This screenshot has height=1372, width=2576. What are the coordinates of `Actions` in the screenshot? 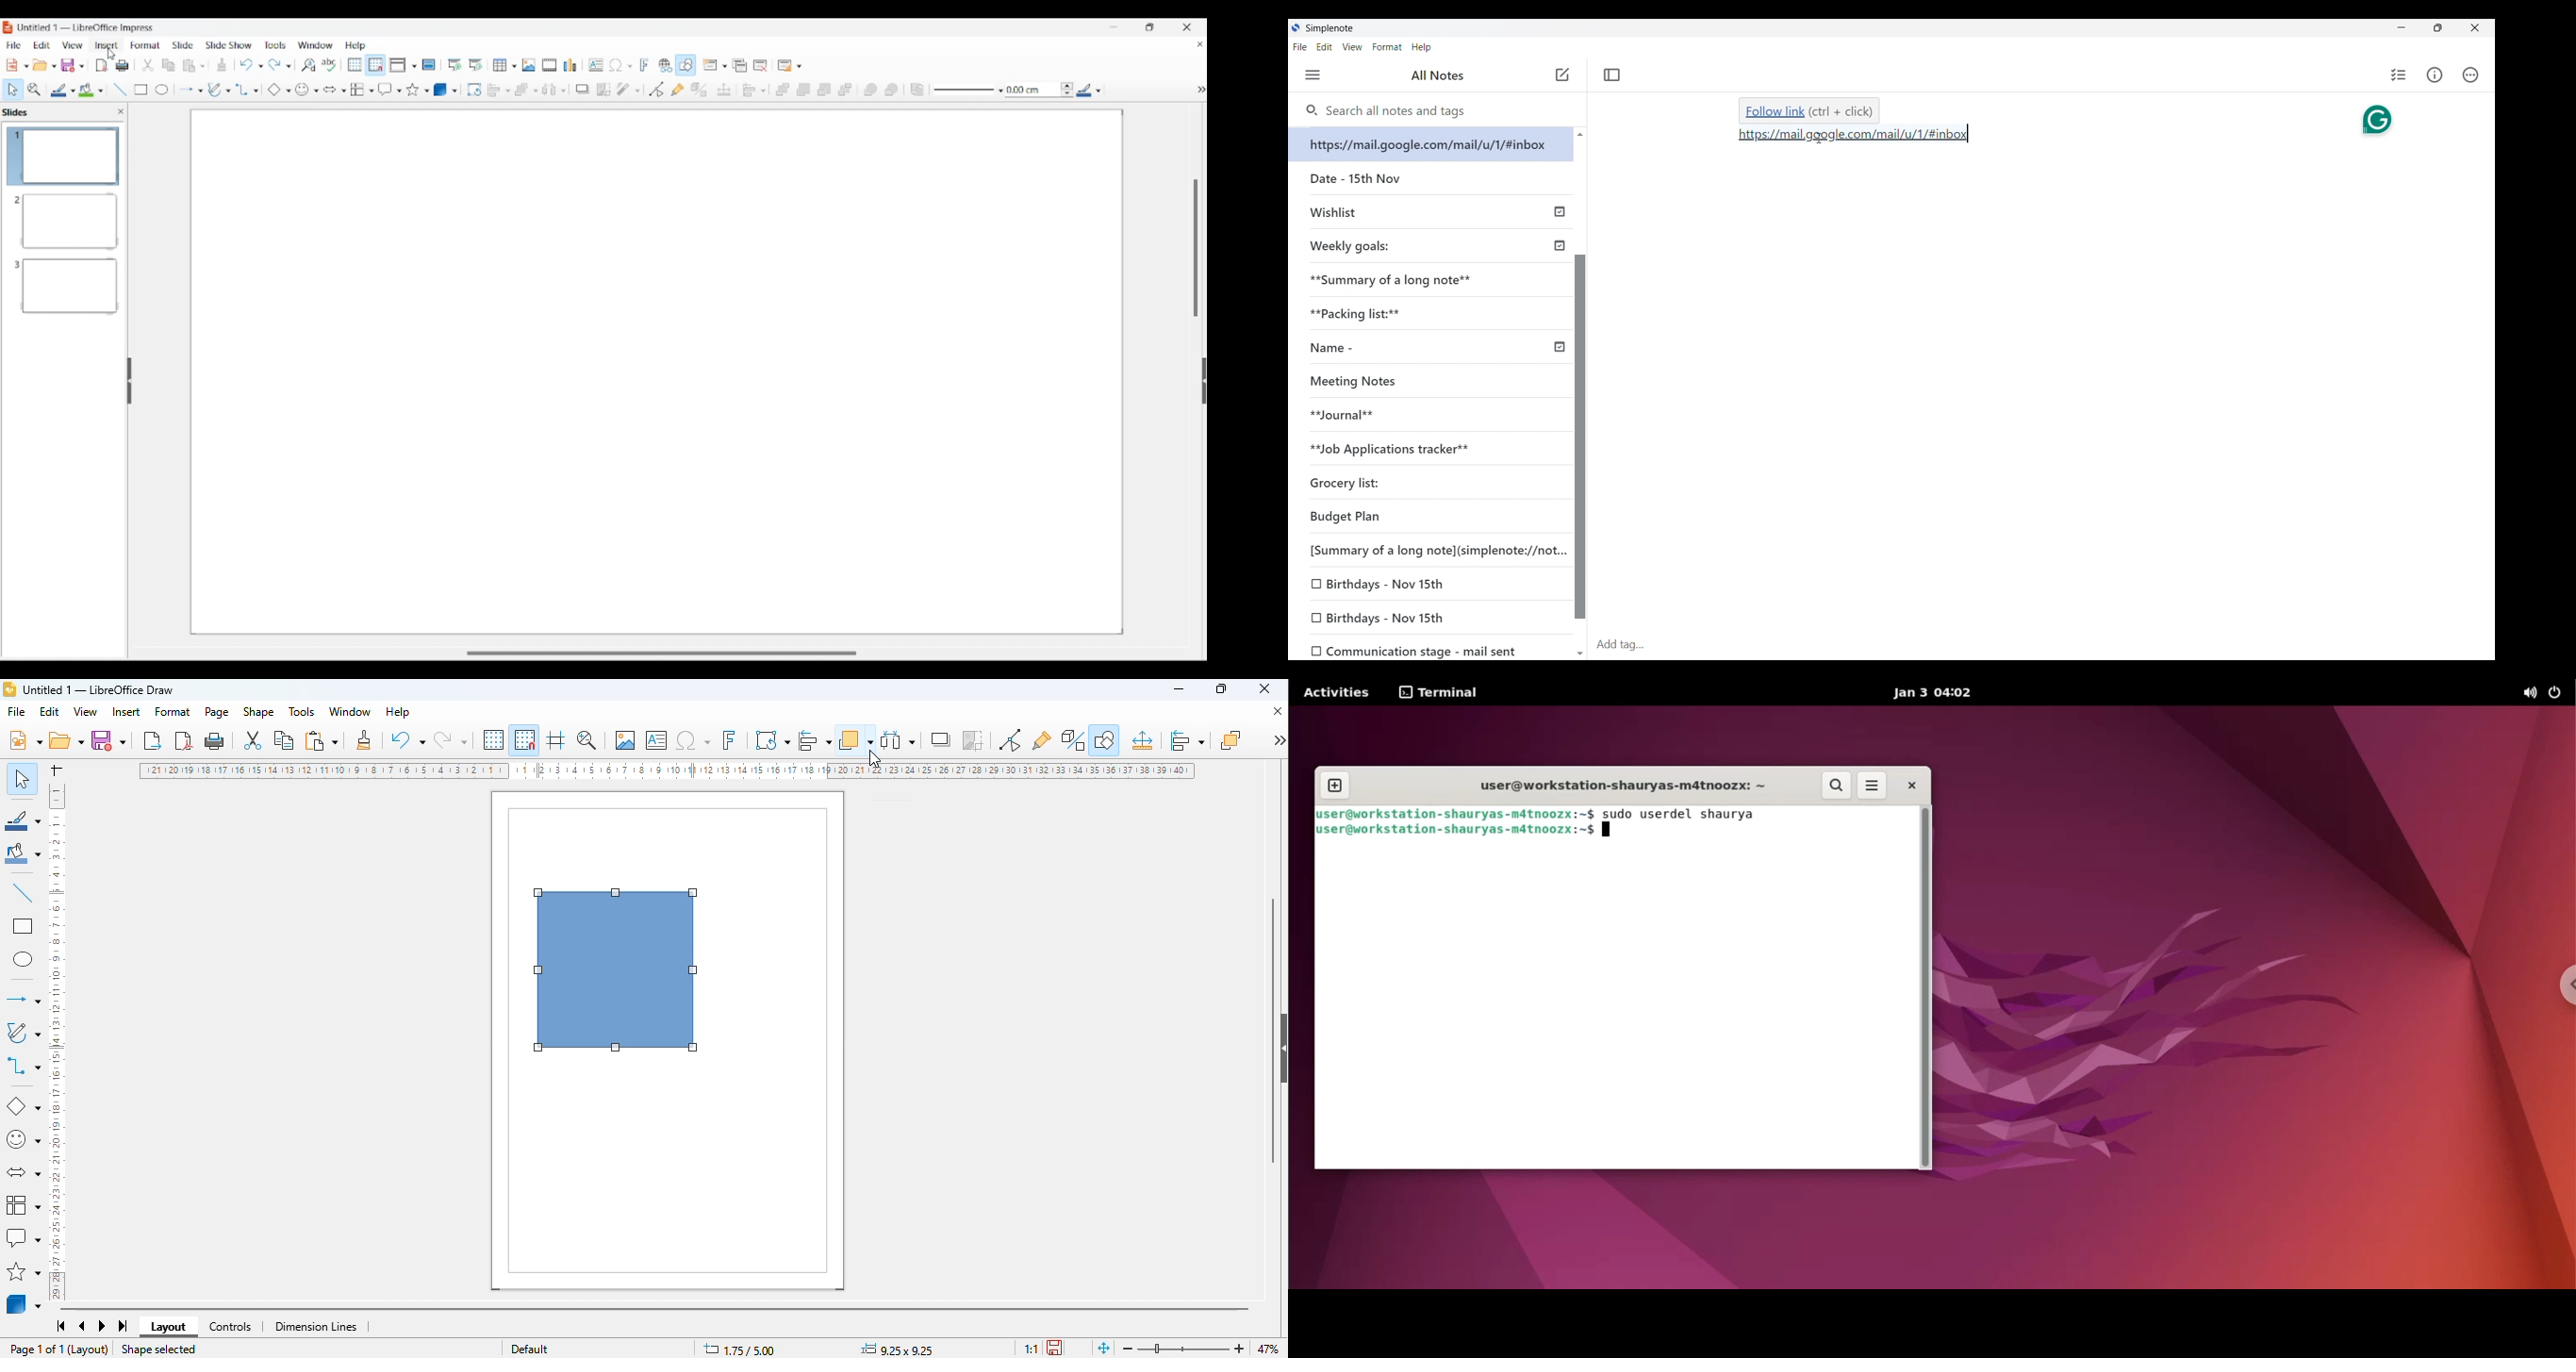 It's located at (2470, 75).